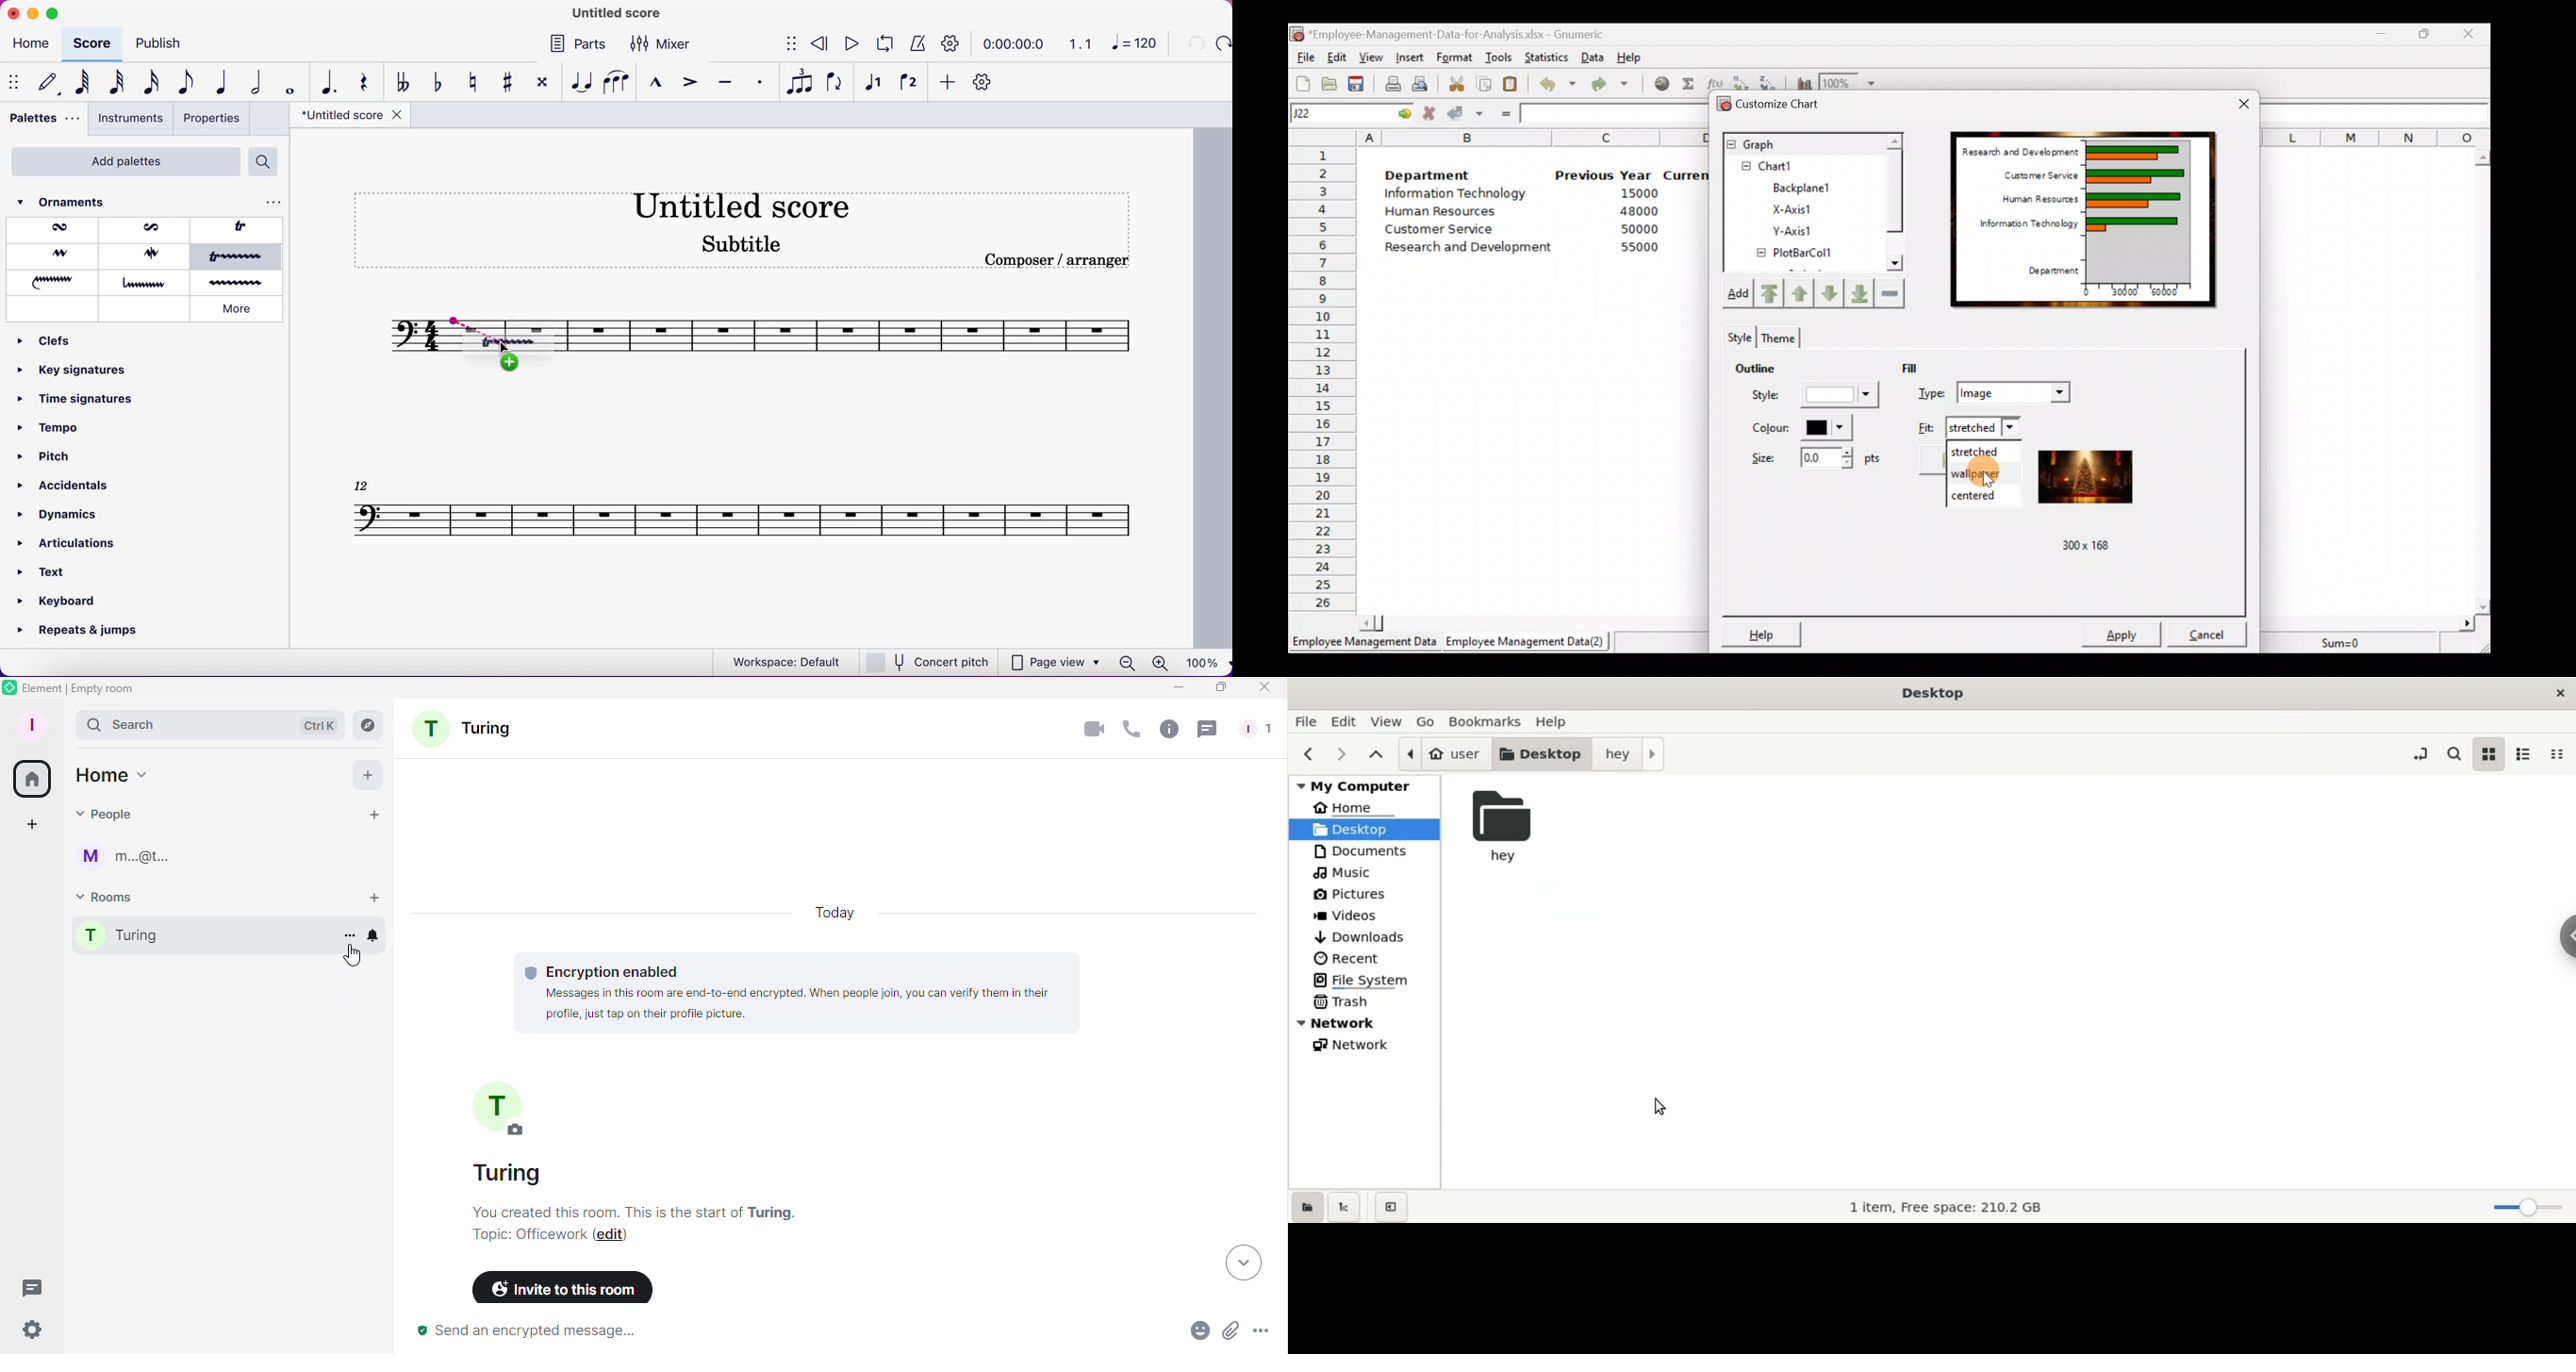 The image size is (2576, 1372). Describe the element at coordinates (1458, 86) in the screenshot. I see `Cut the selection` at that location.